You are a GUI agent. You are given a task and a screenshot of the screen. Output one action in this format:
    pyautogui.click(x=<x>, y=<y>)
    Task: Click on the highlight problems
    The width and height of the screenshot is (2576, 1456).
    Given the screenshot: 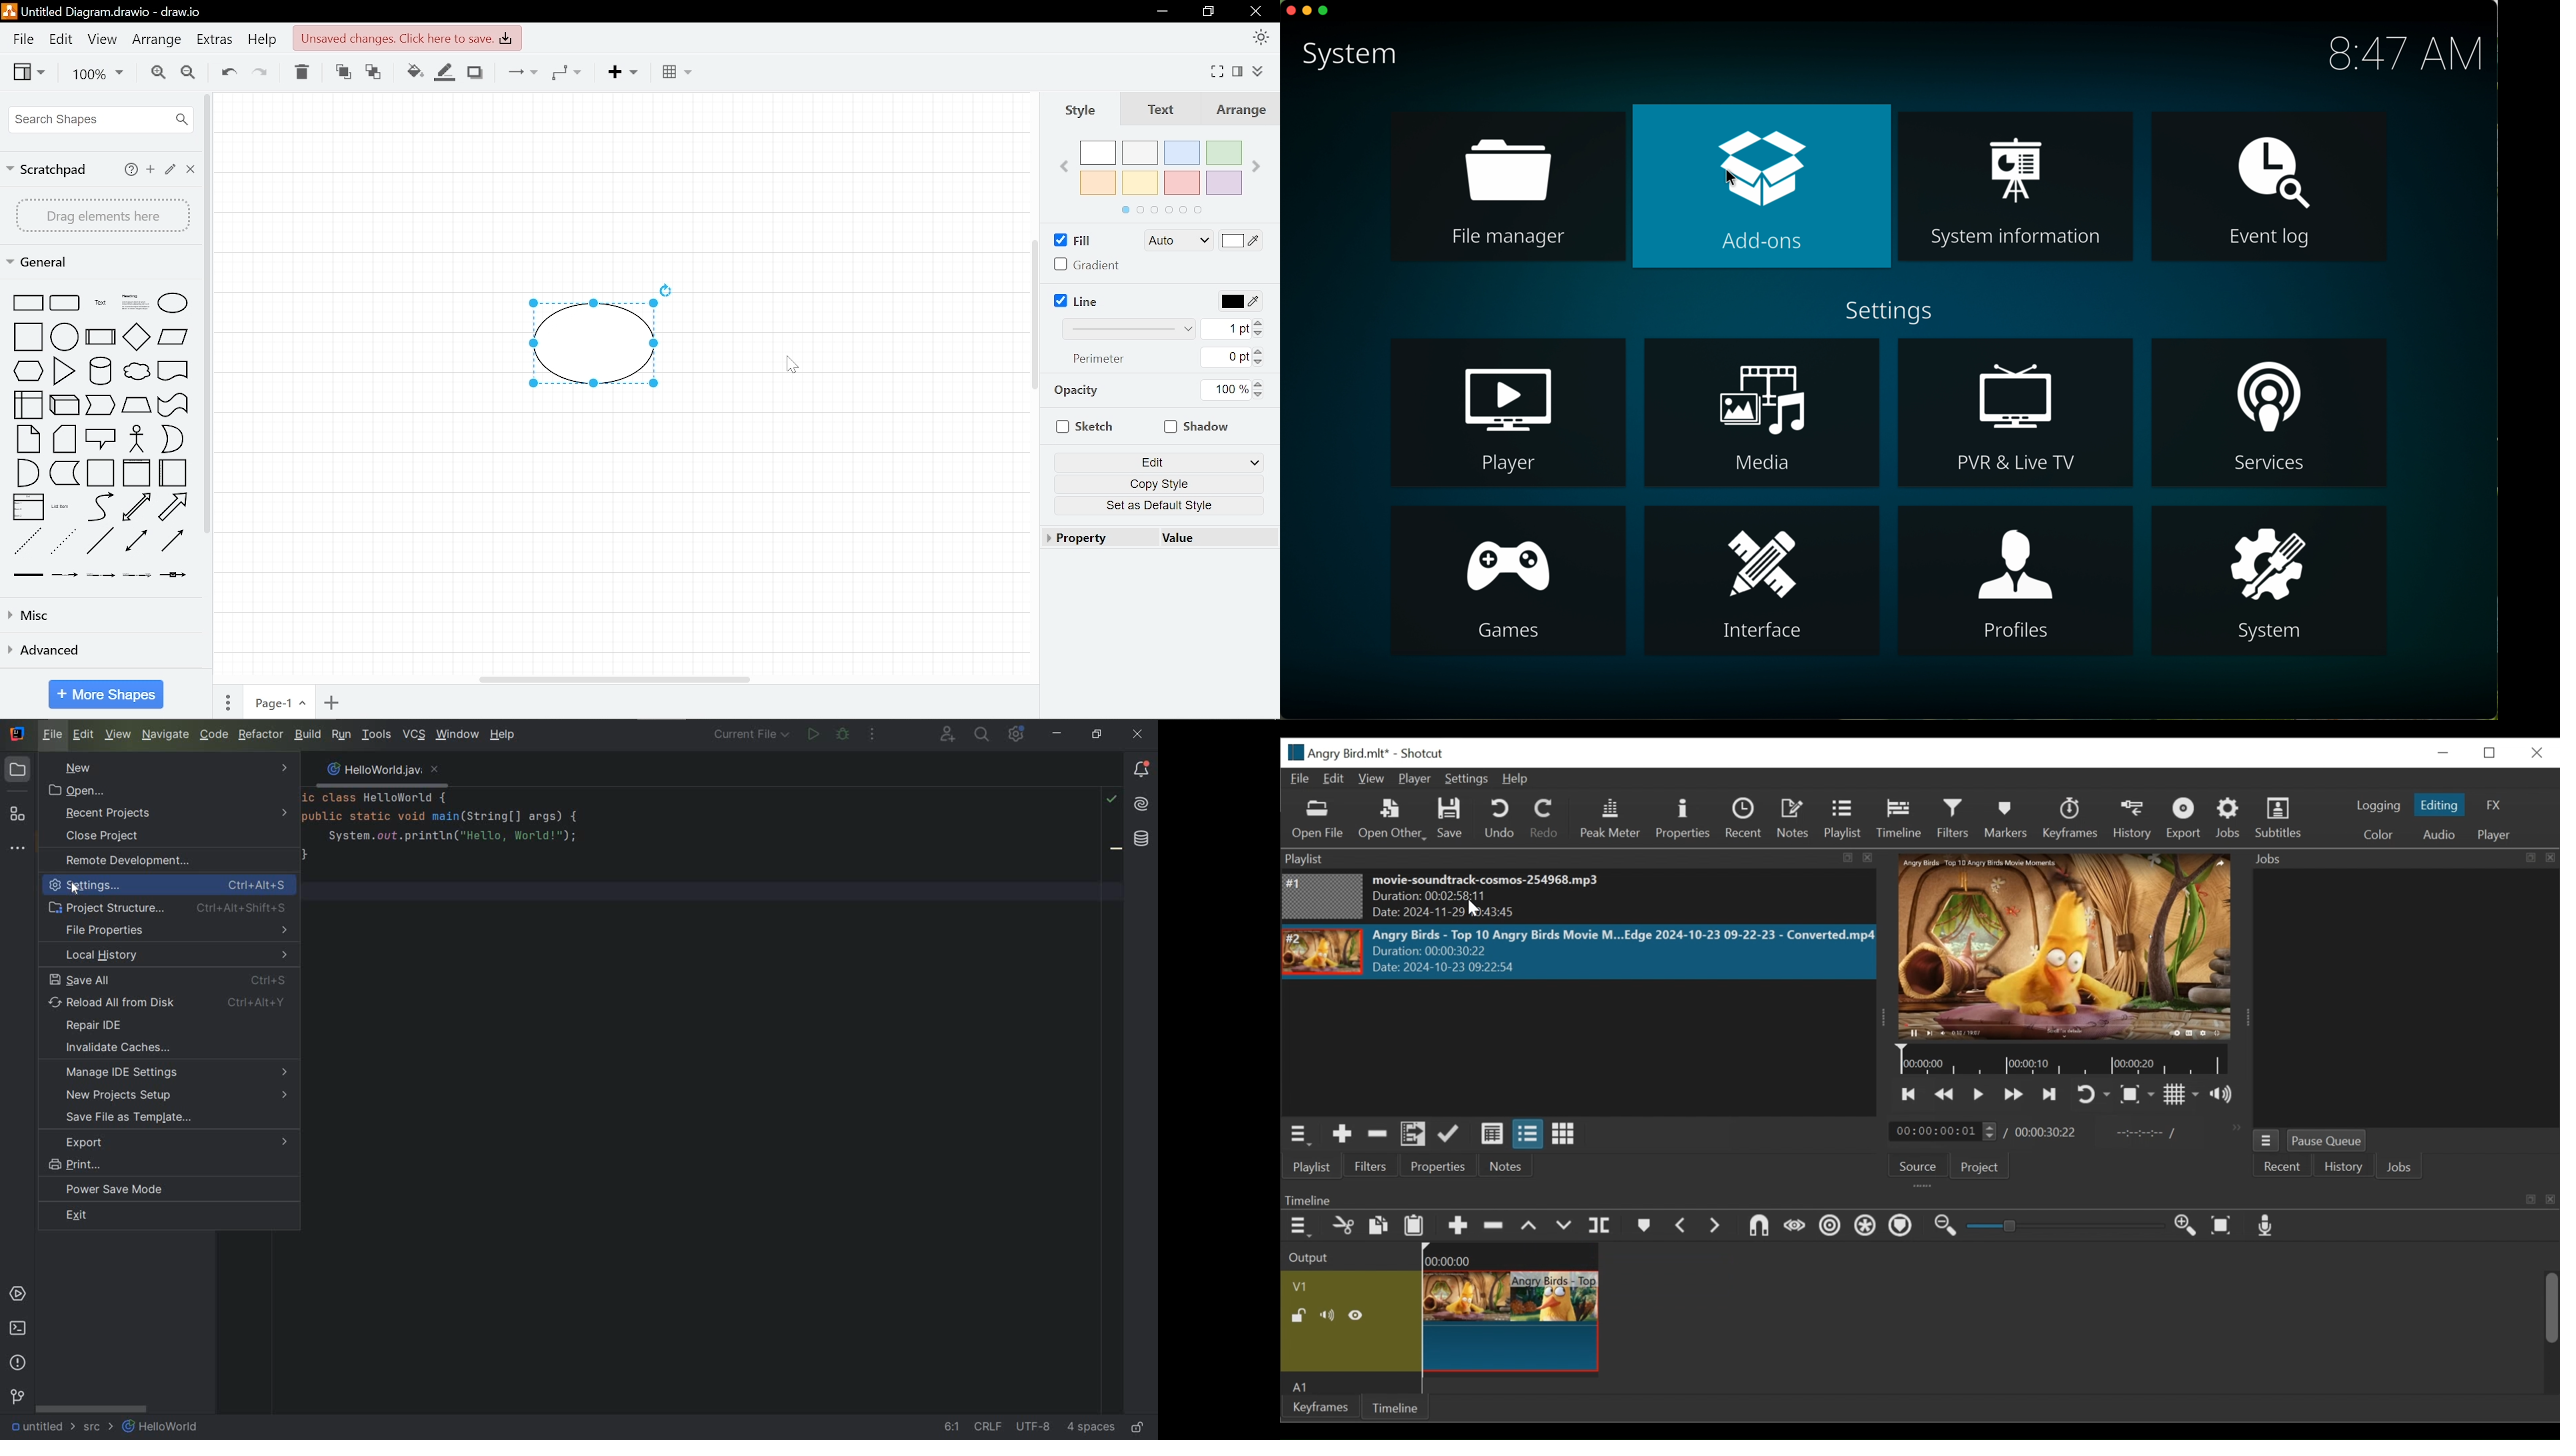 What is the action you would take?
    pyautogui.click(x=1112, y=799)
    